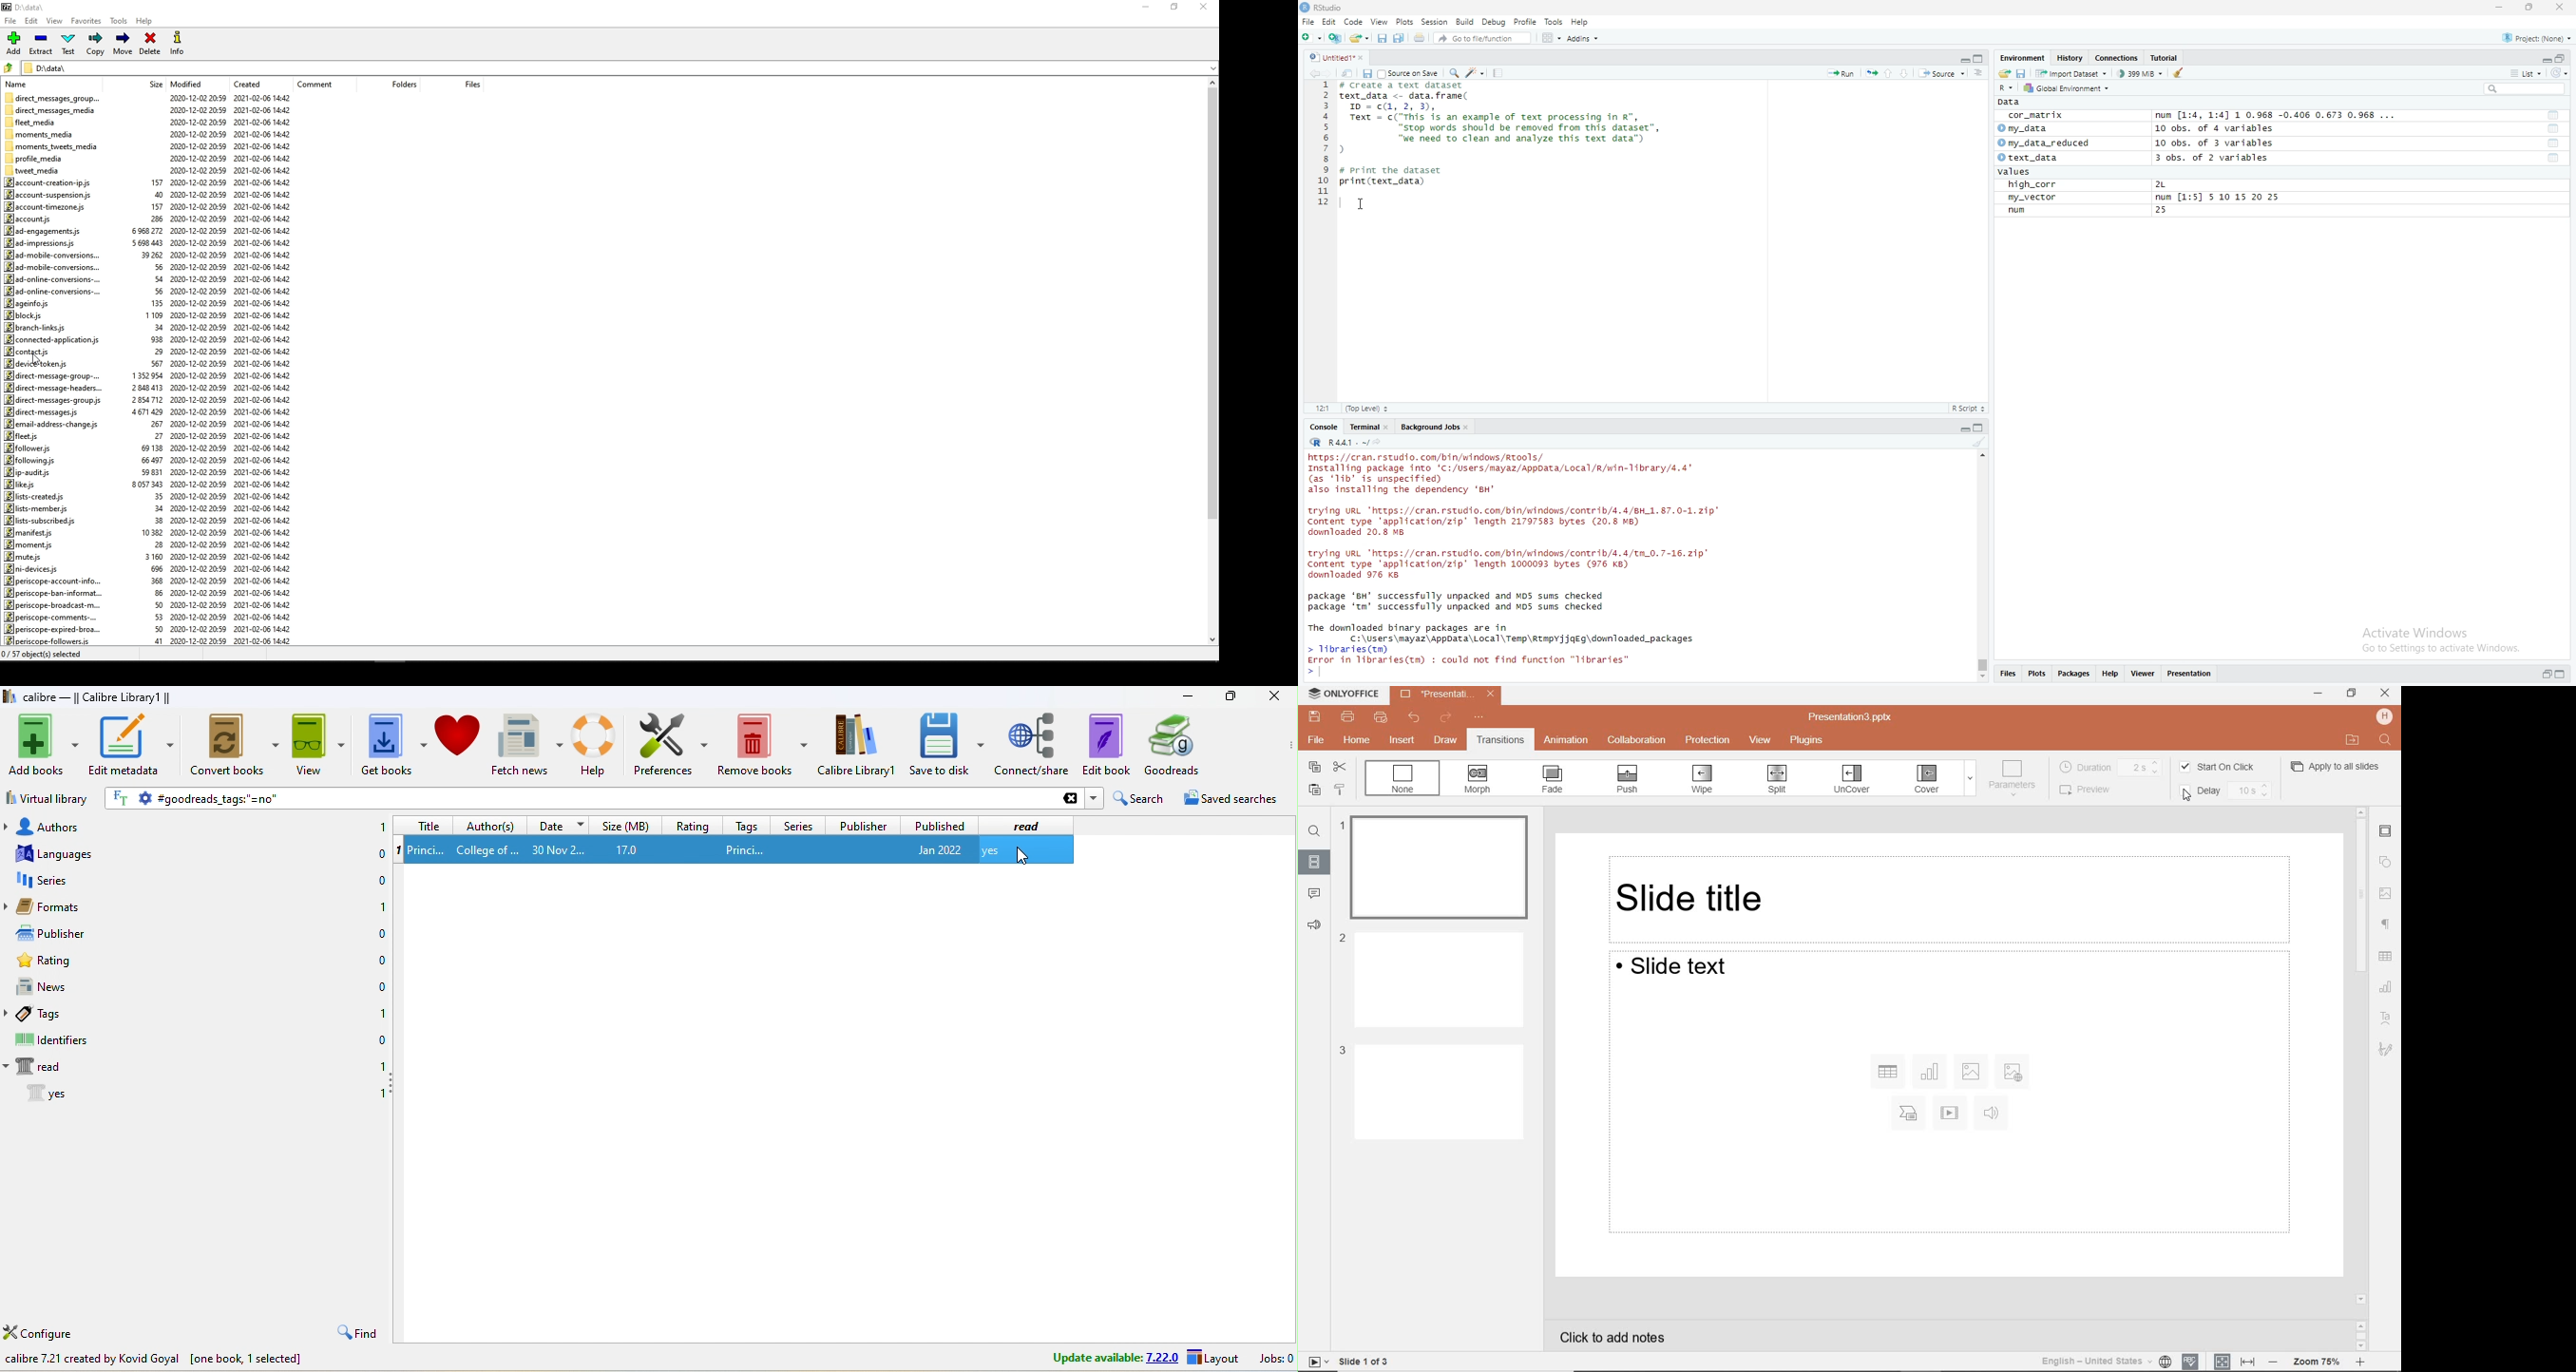 This screenshot has width=2576, height=1372. I want to click on R-script, so click(1971, 408).